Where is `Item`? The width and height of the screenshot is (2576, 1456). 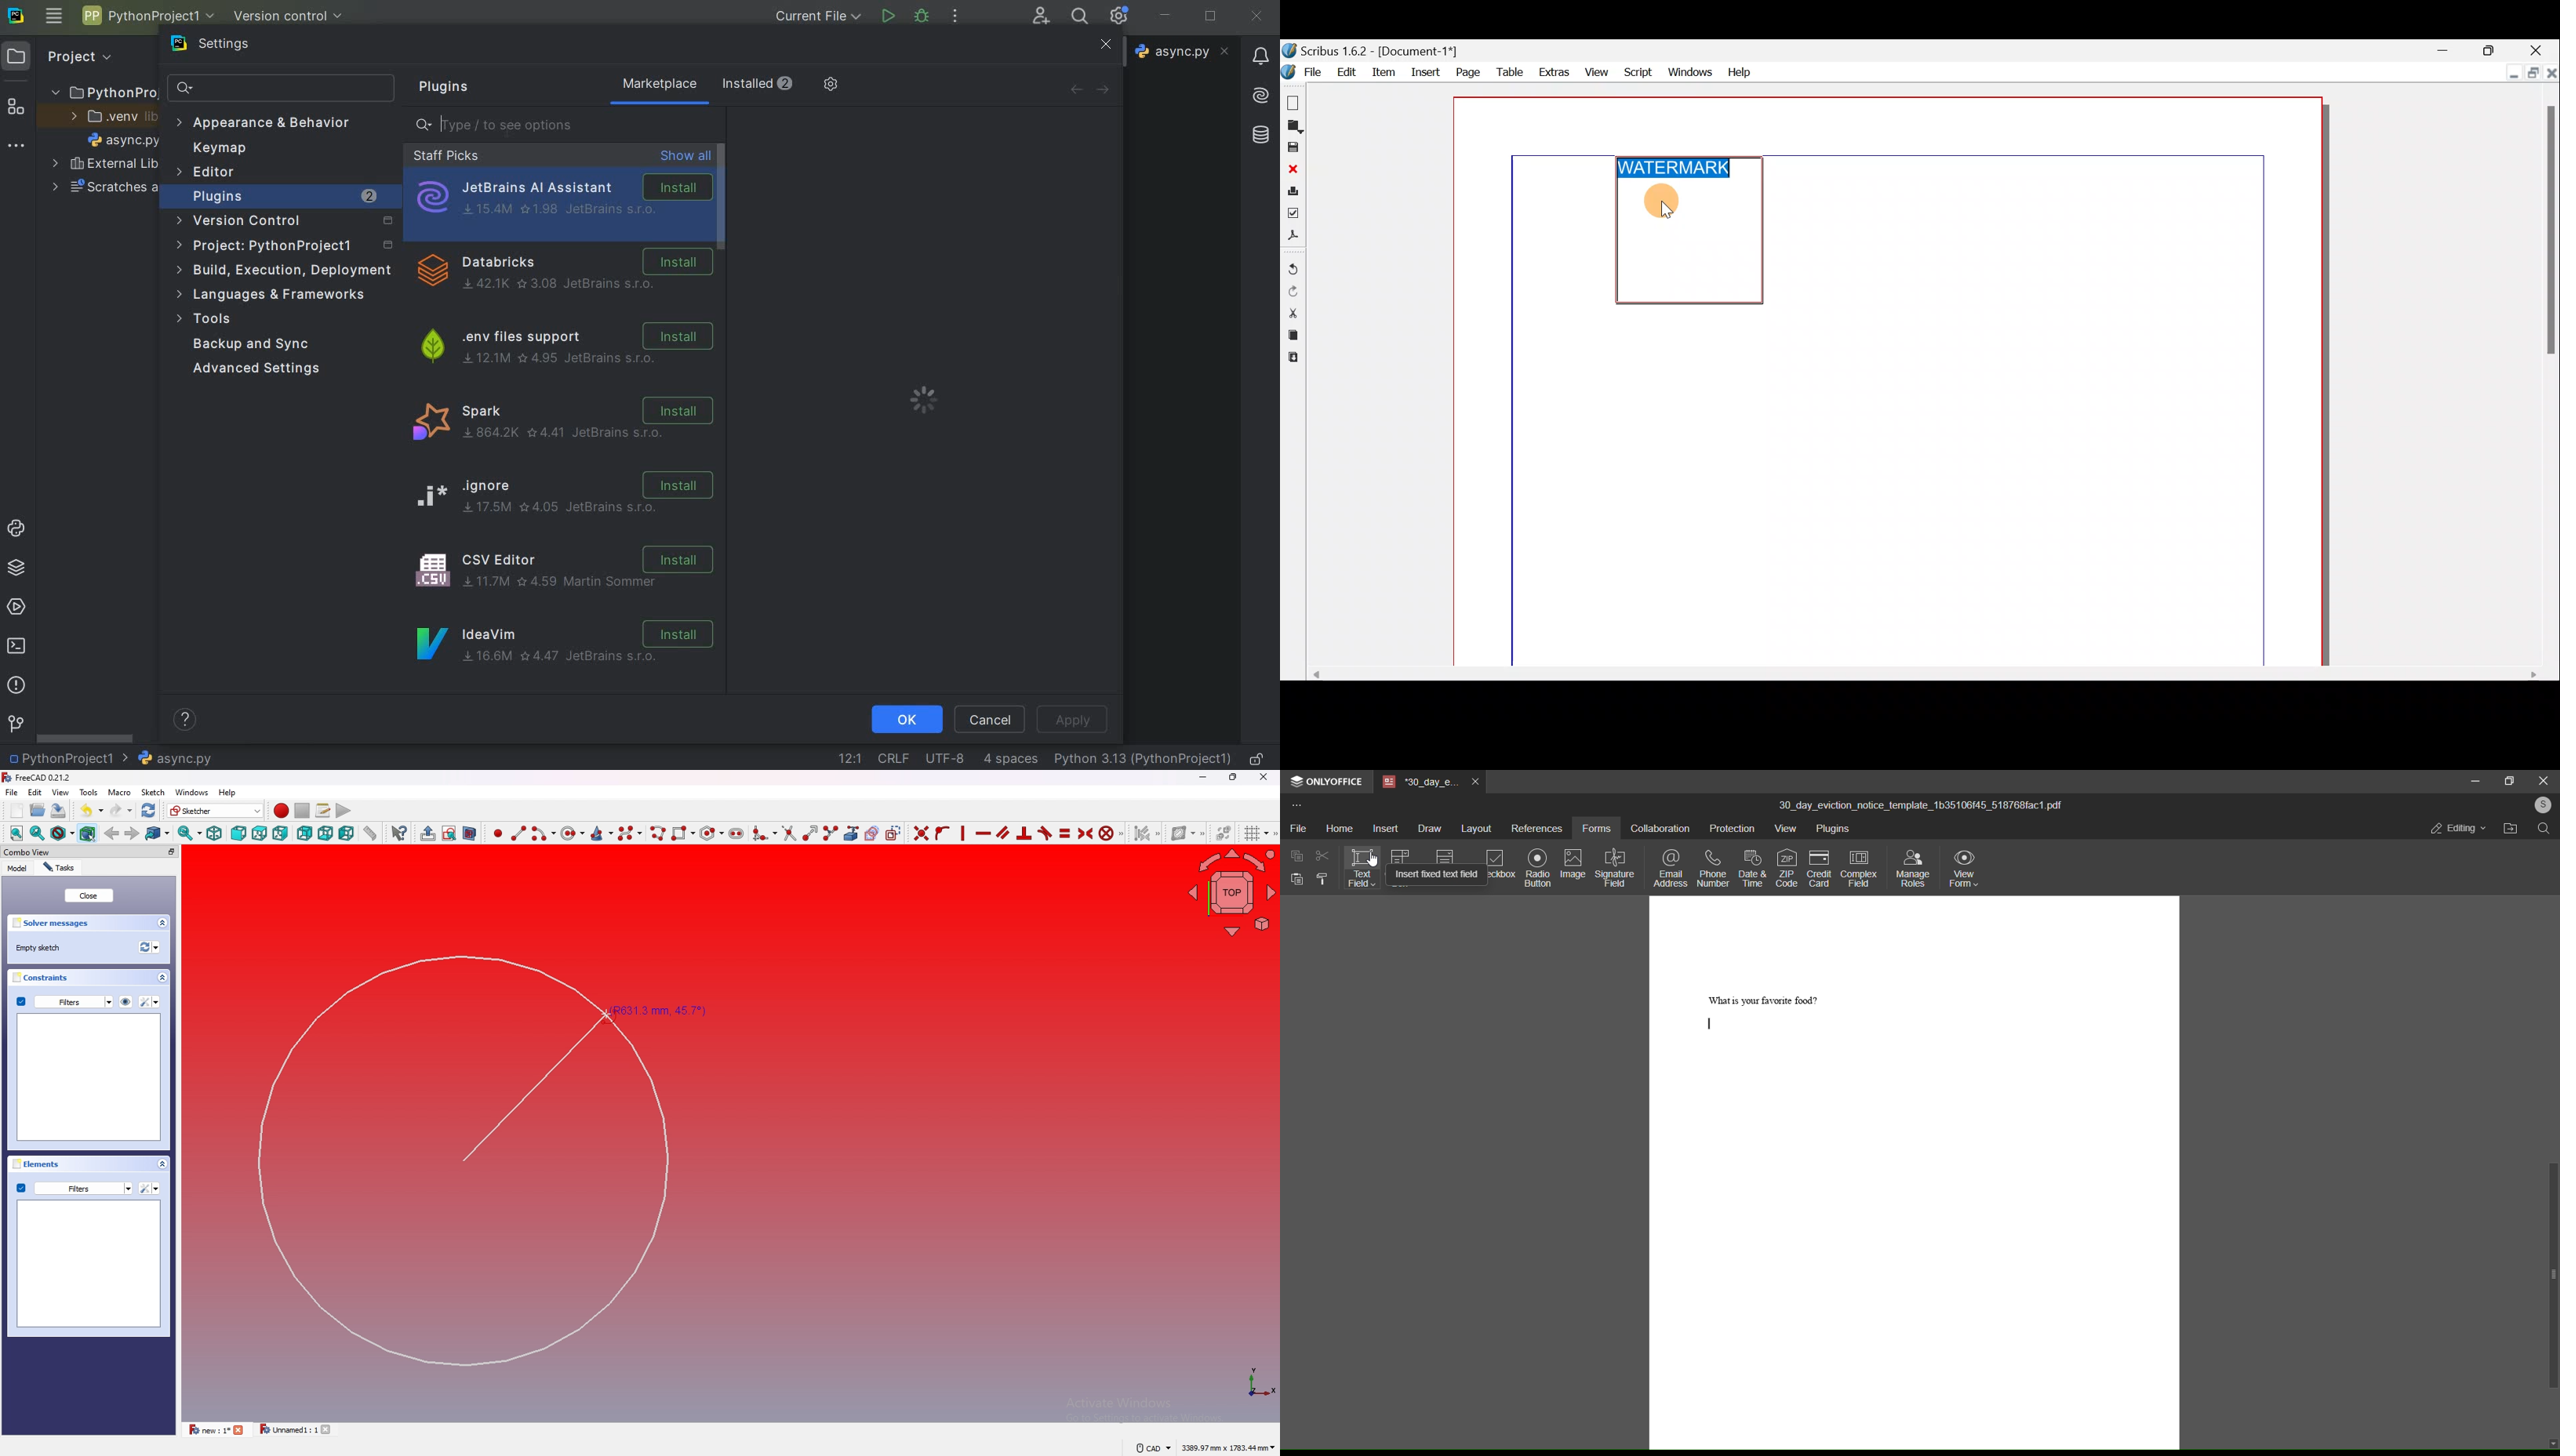 Item is located at coordinates (1387, 71).